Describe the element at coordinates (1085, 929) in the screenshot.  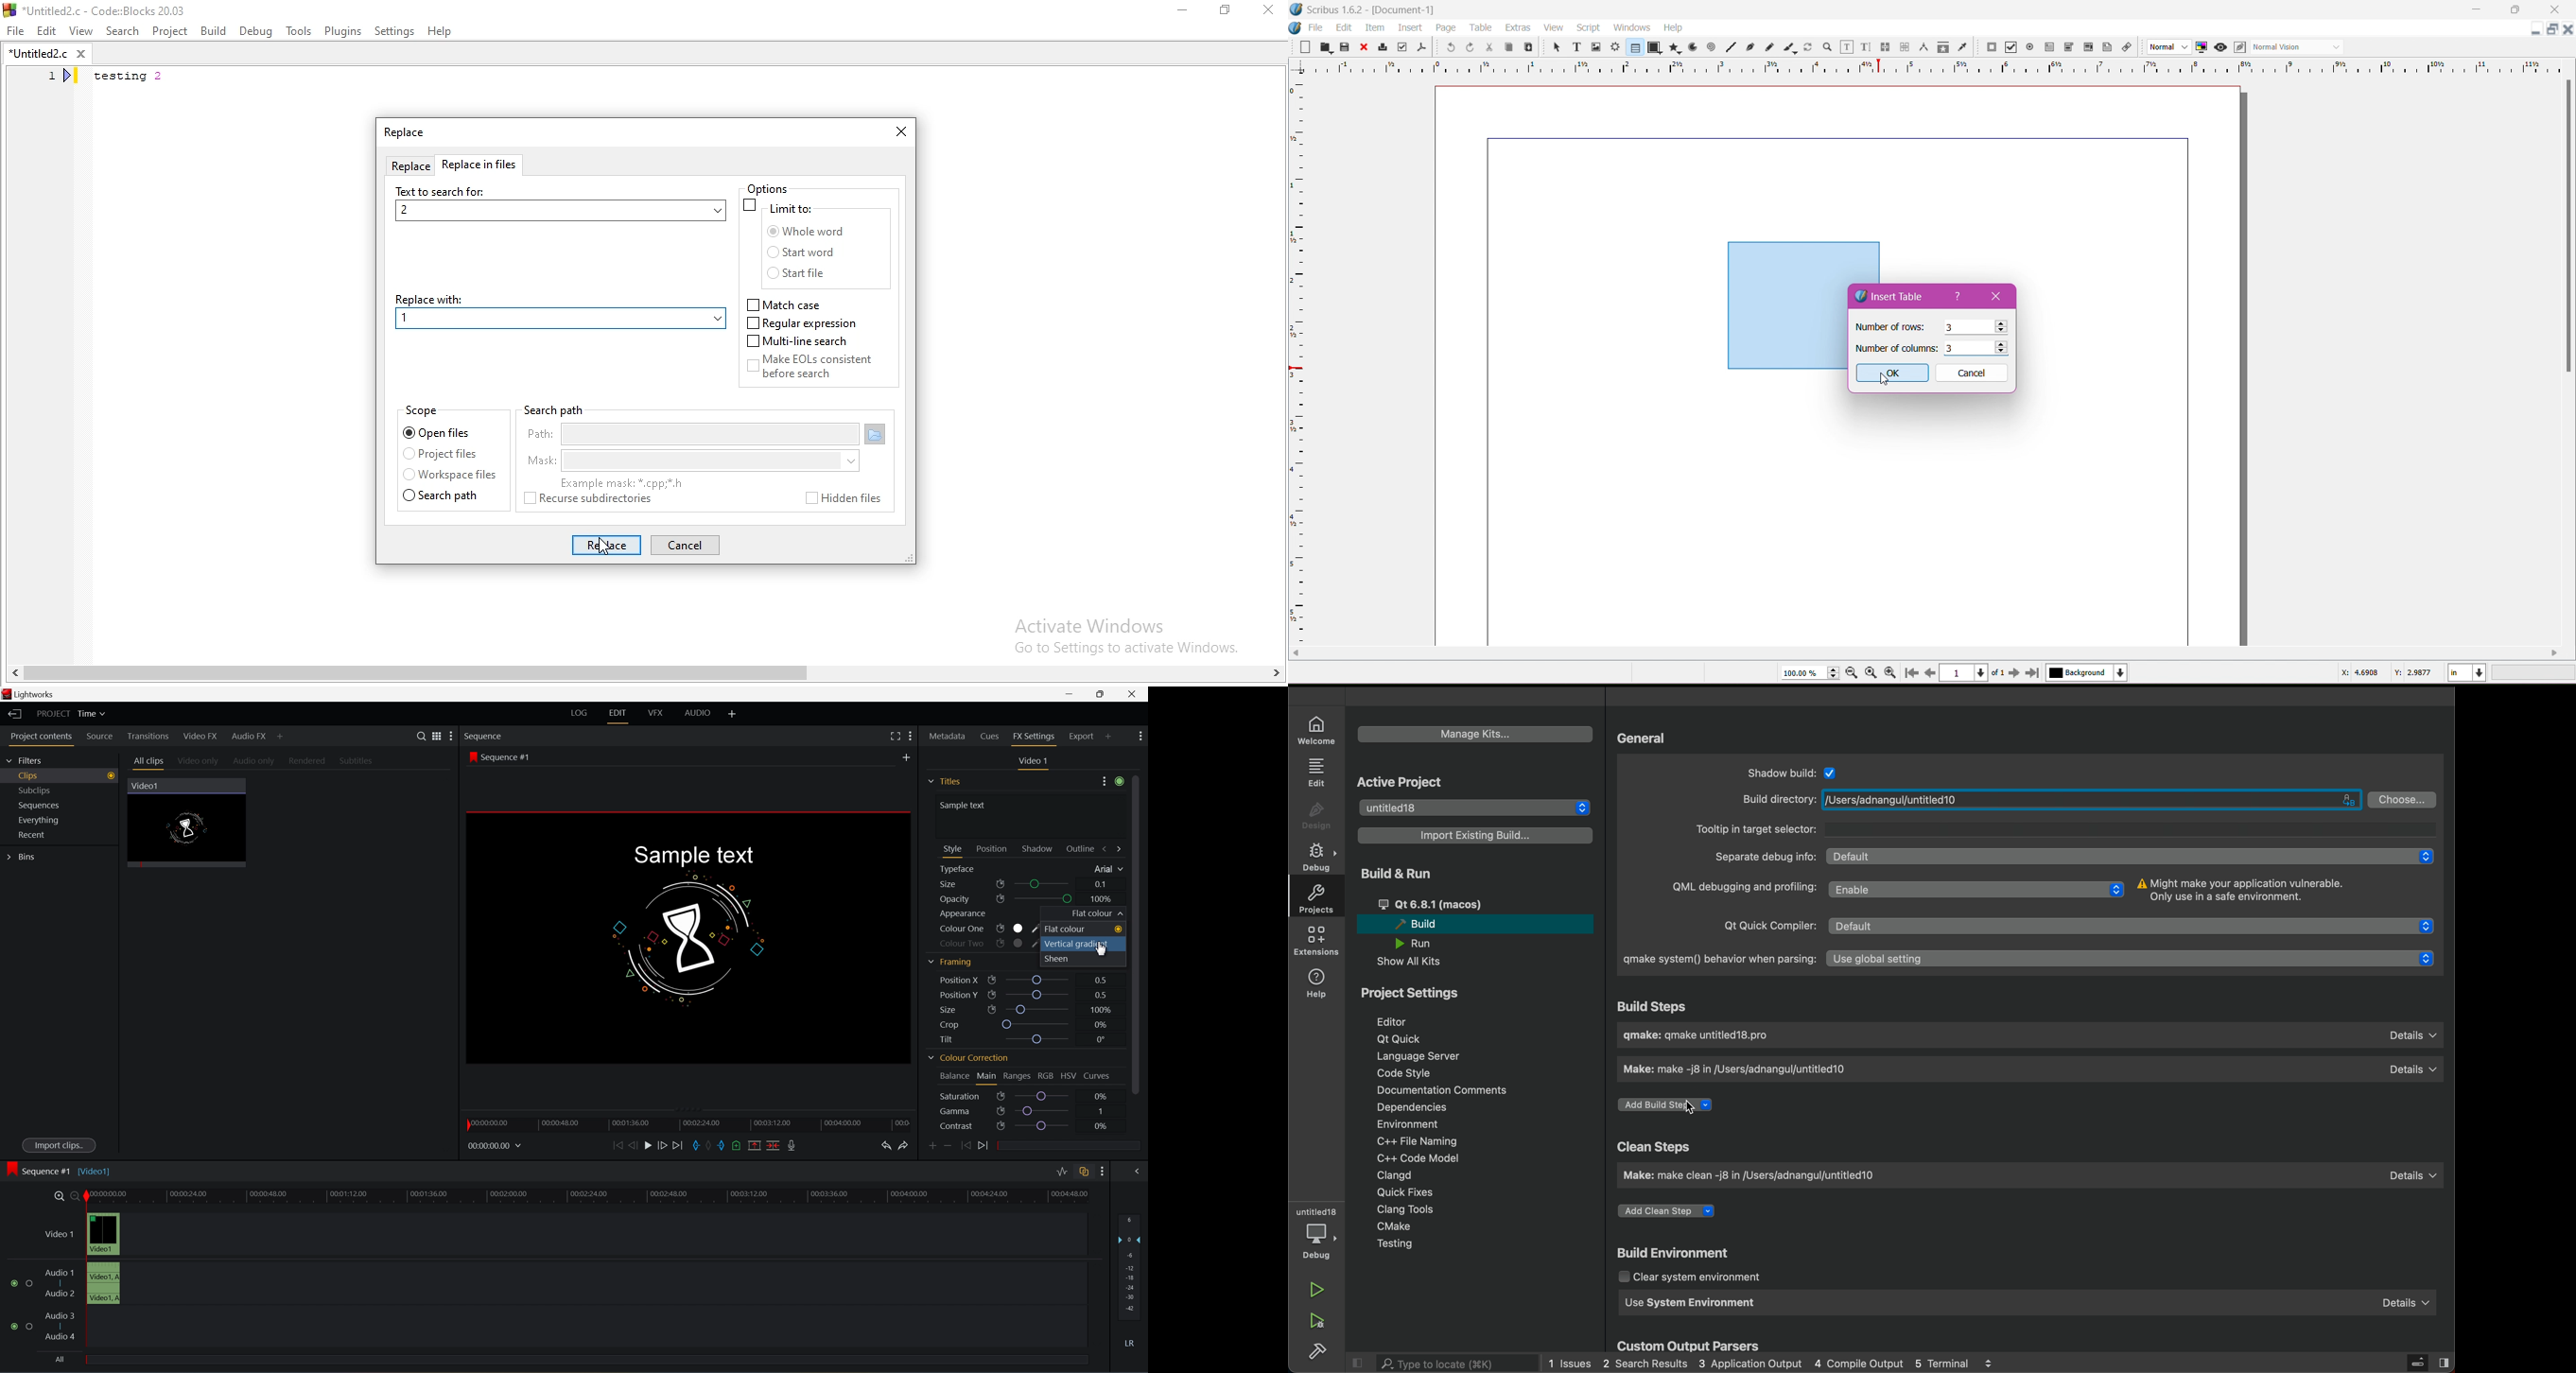
I see `flat color` at that location.